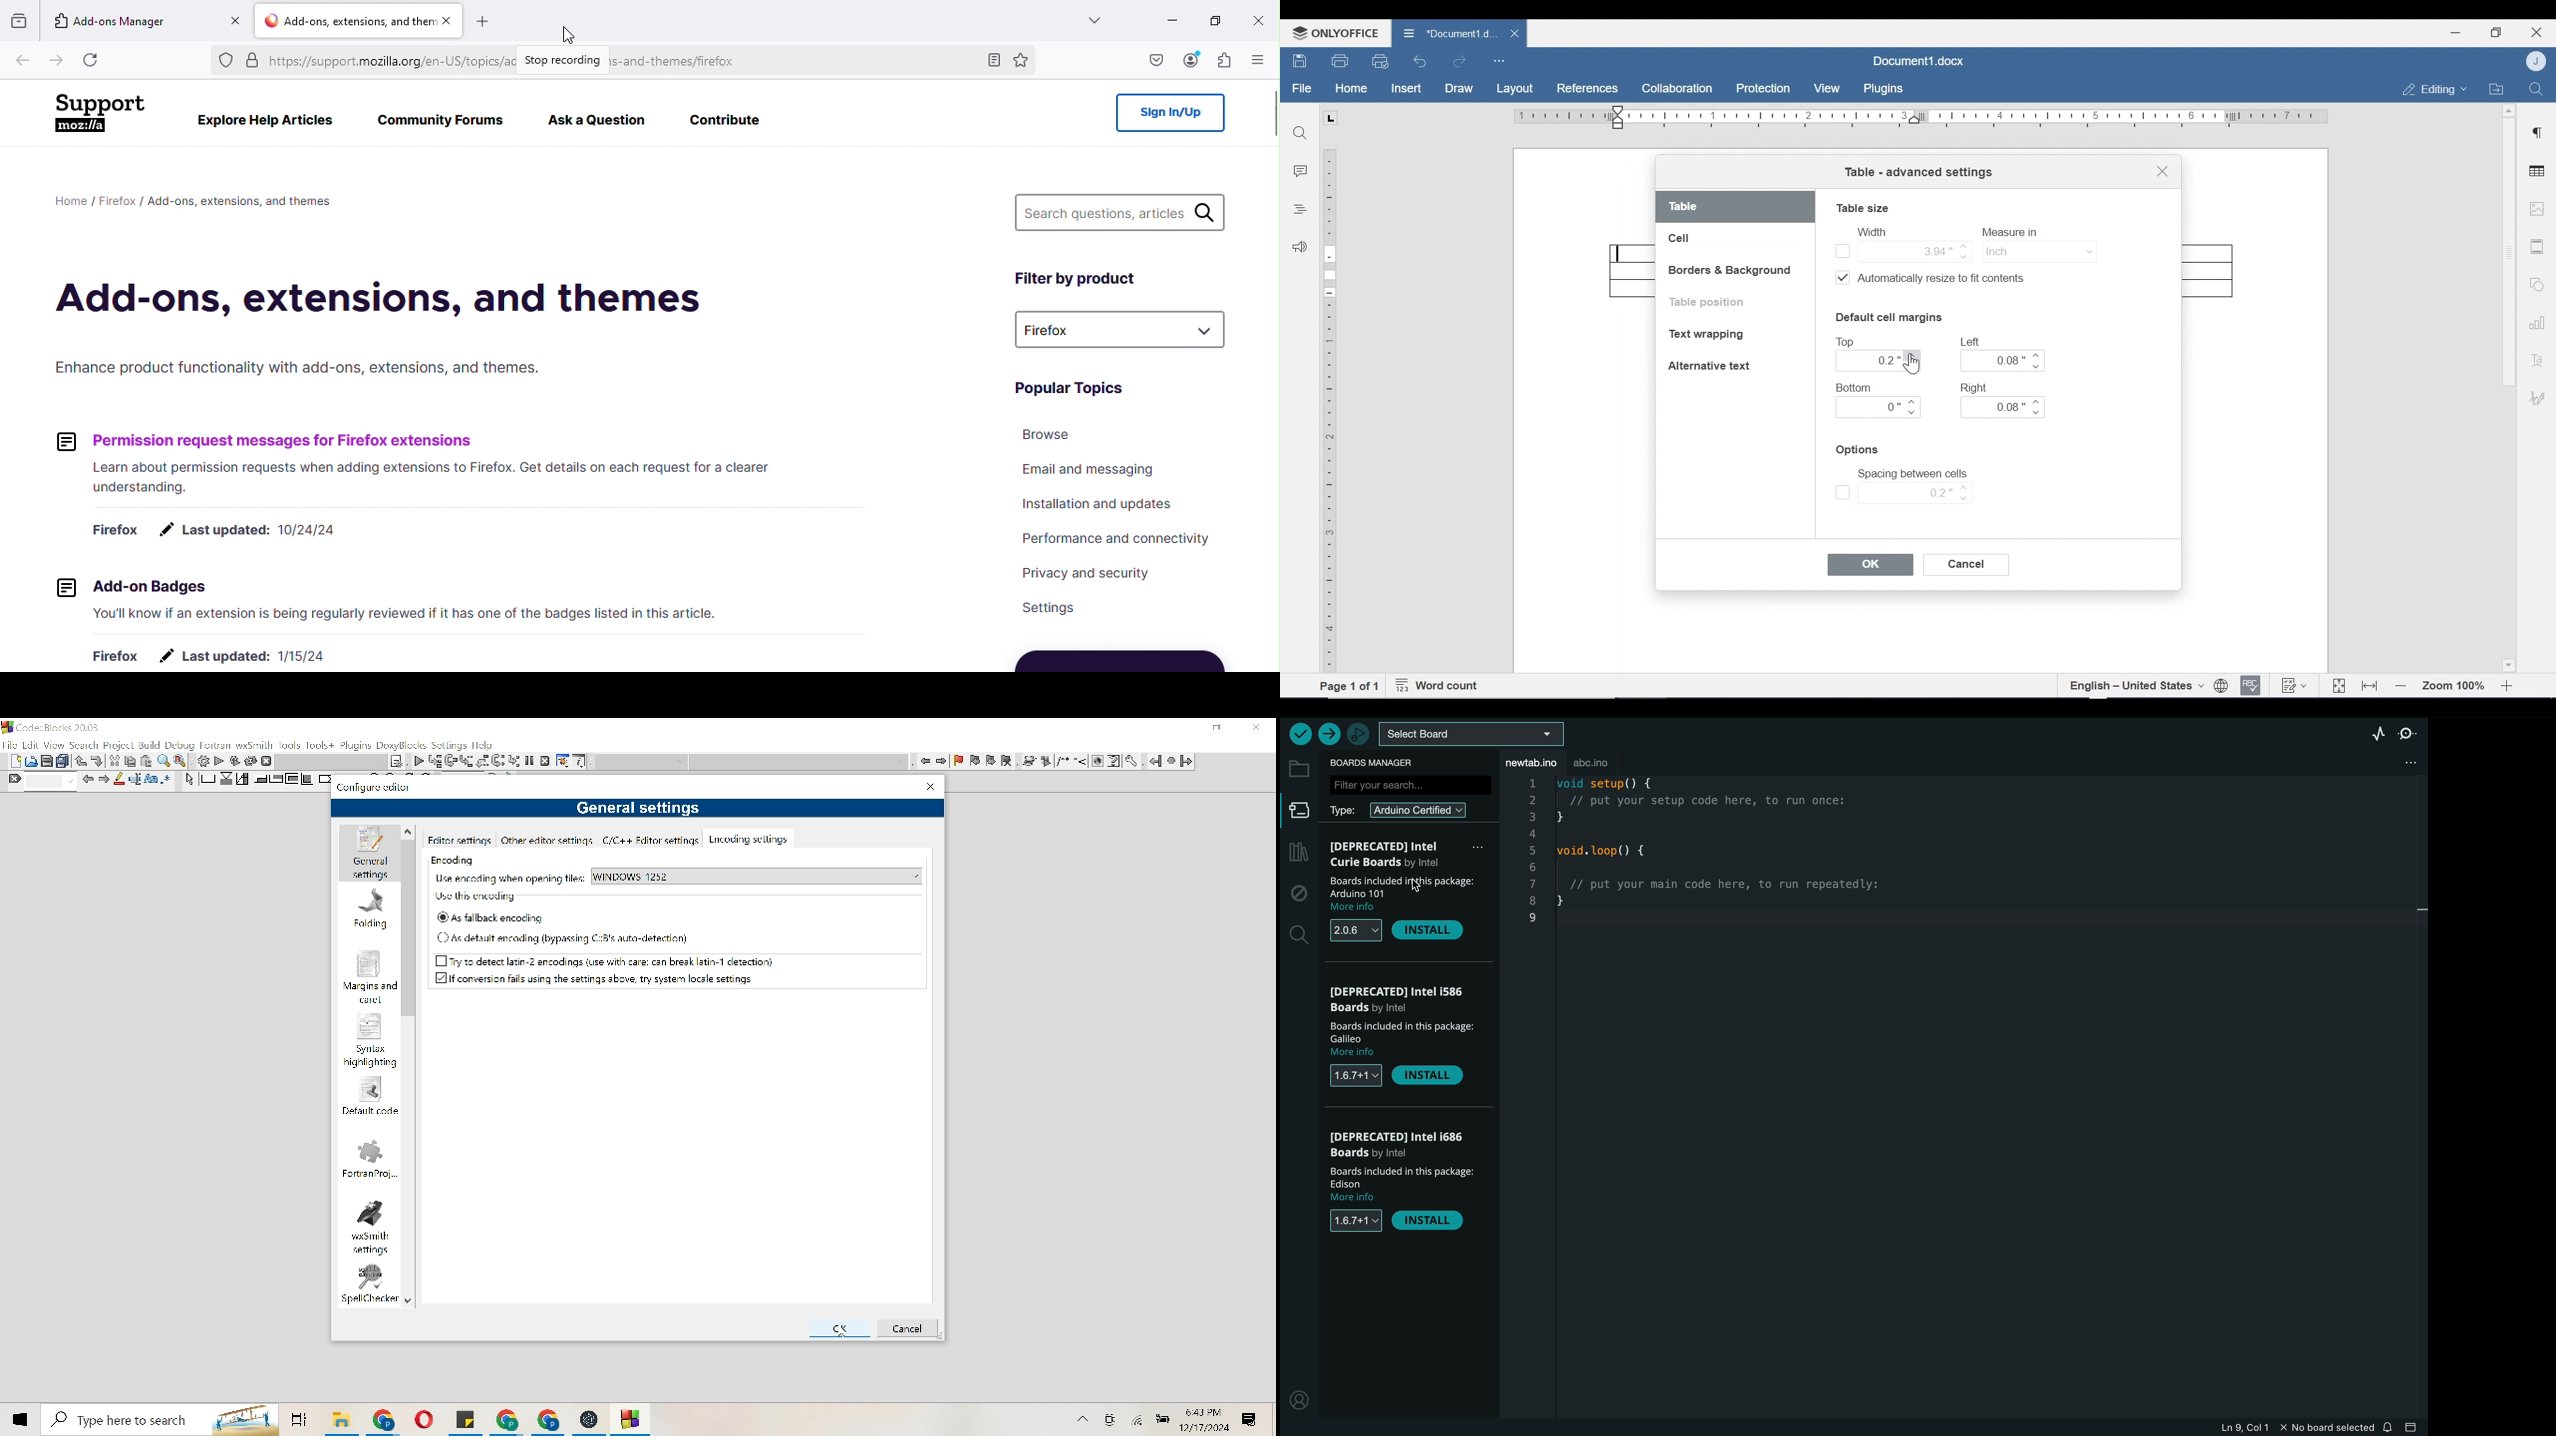 The image size is (2576, 1456). Describe the element at coordinates (2535, 321) in the screenshot. I see `Graph` at that location.